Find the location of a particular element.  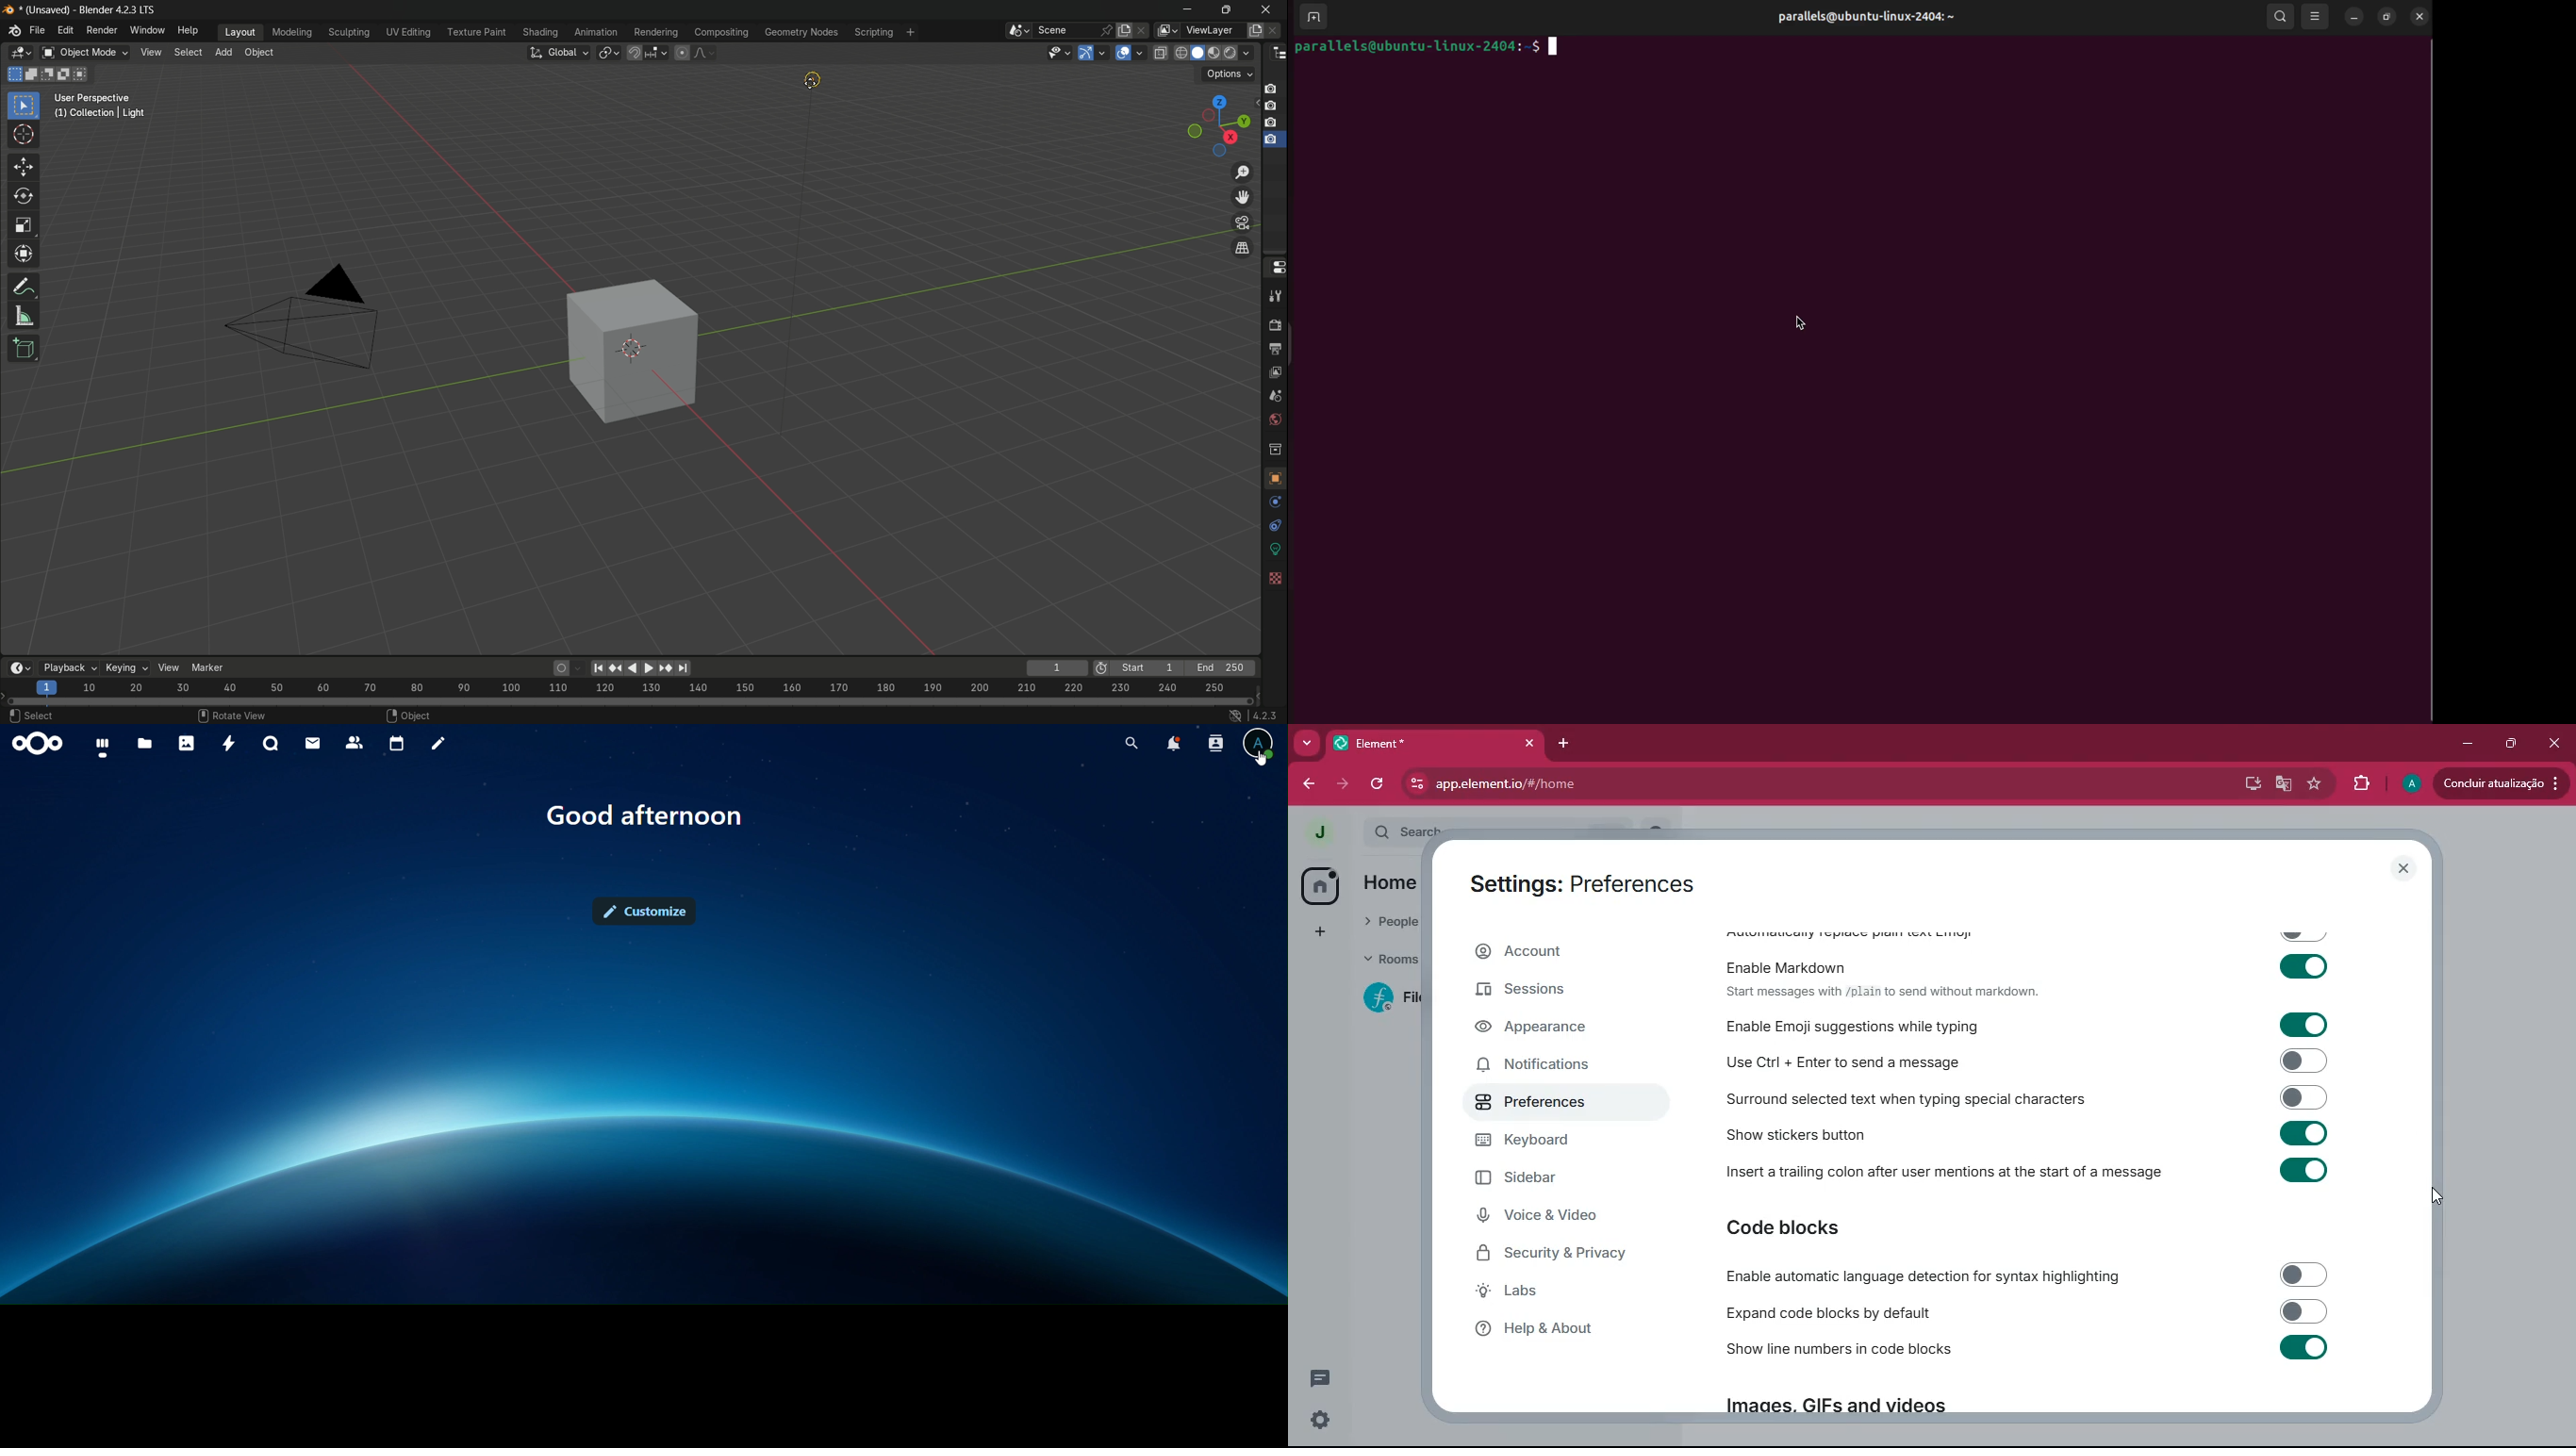

playback is located at coordinates (67, 668).